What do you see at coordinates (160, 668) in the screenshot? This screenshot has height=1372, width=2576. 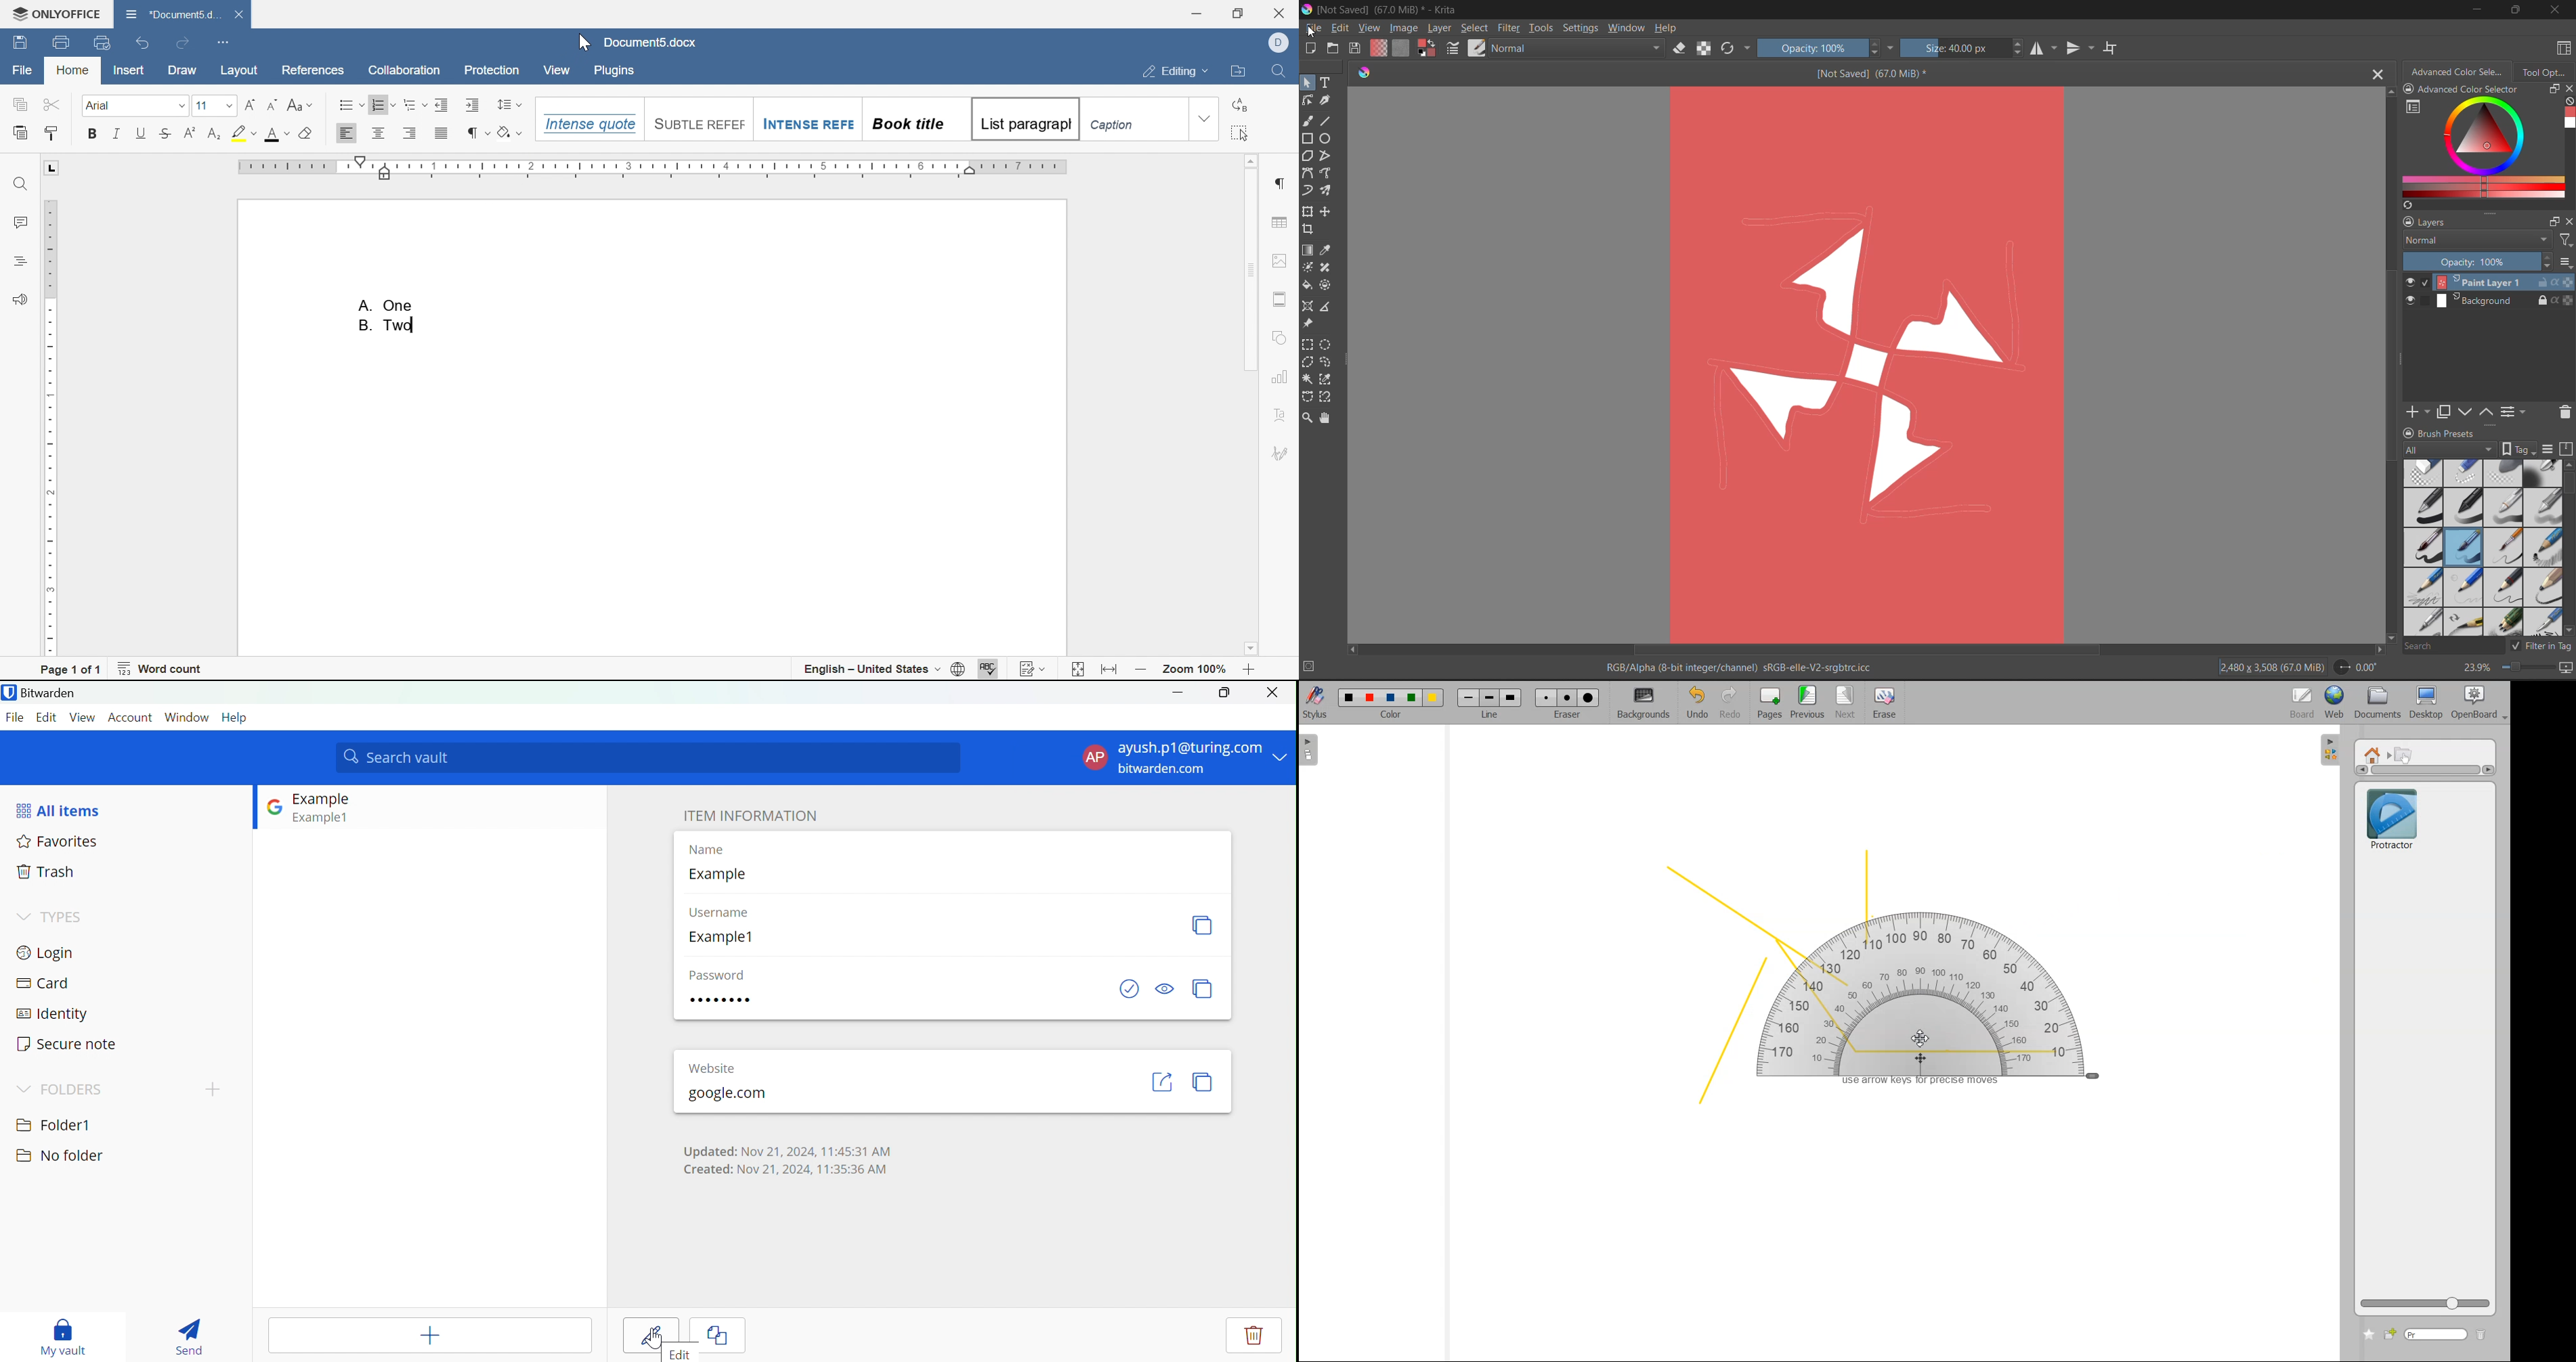 I see `word count` at bounding box center [160, 668].